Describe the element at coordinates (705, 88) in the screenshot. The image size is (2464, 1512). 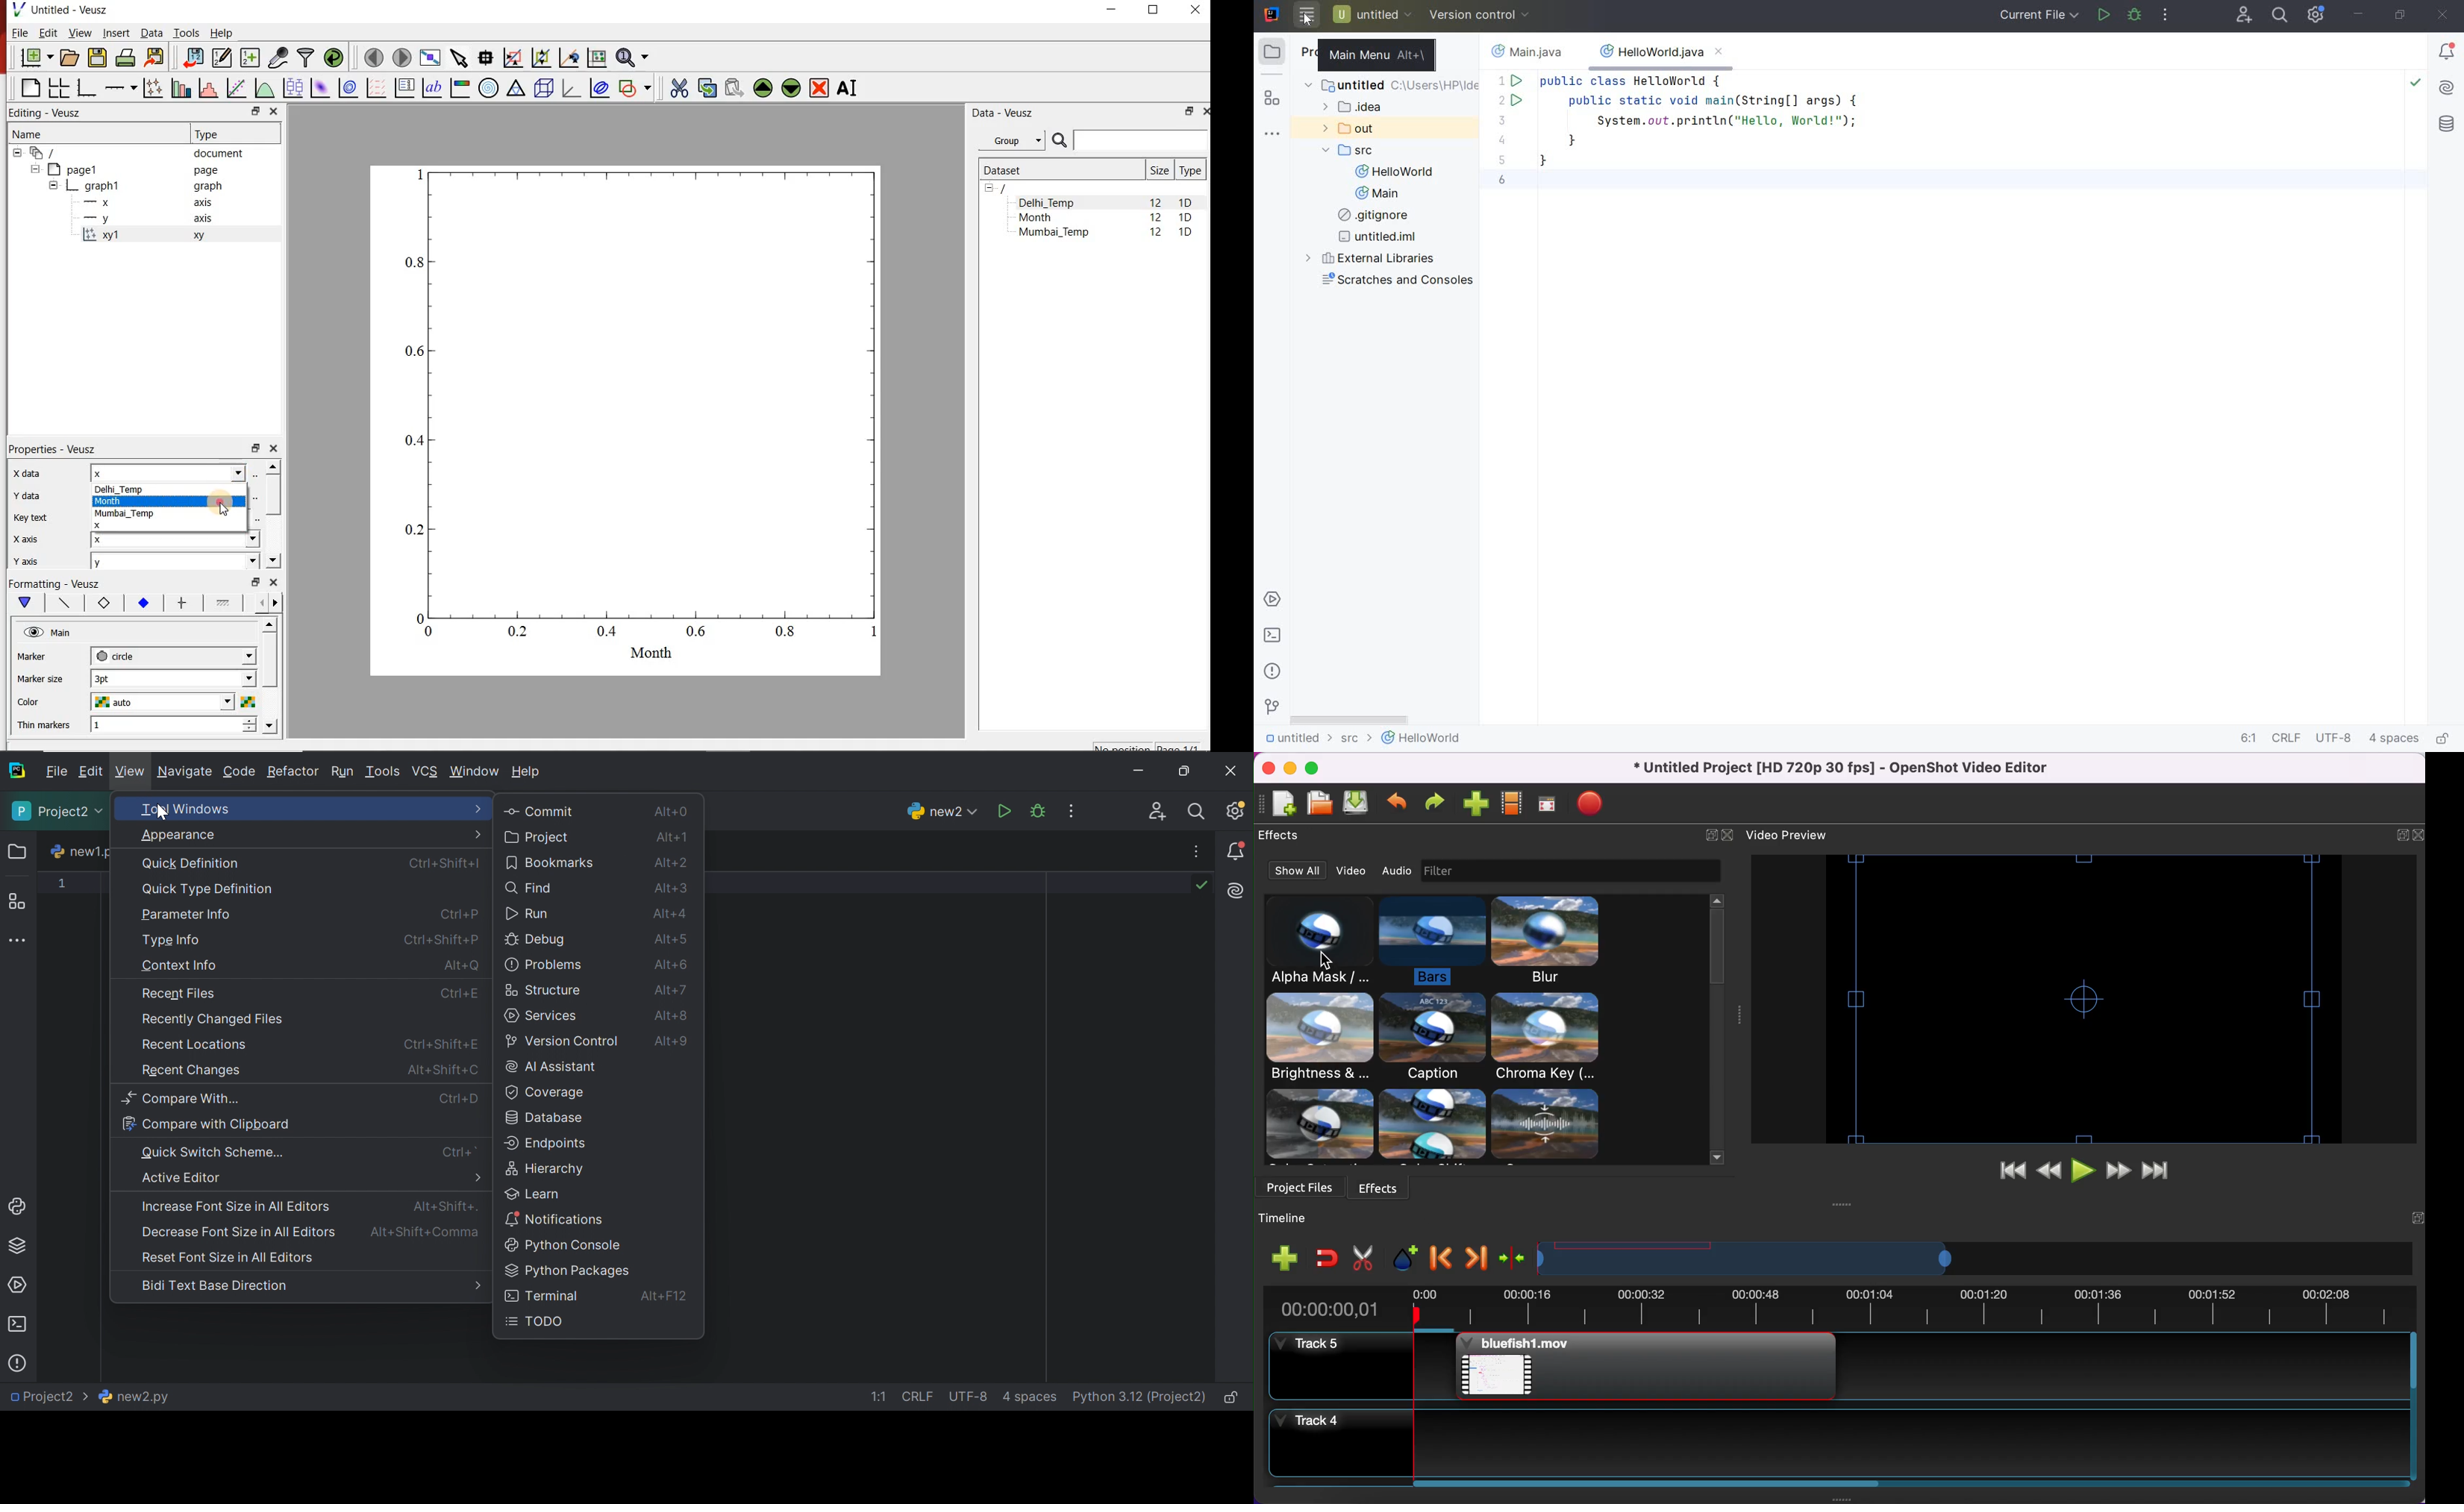
I see `copy the selected widget` at that location.